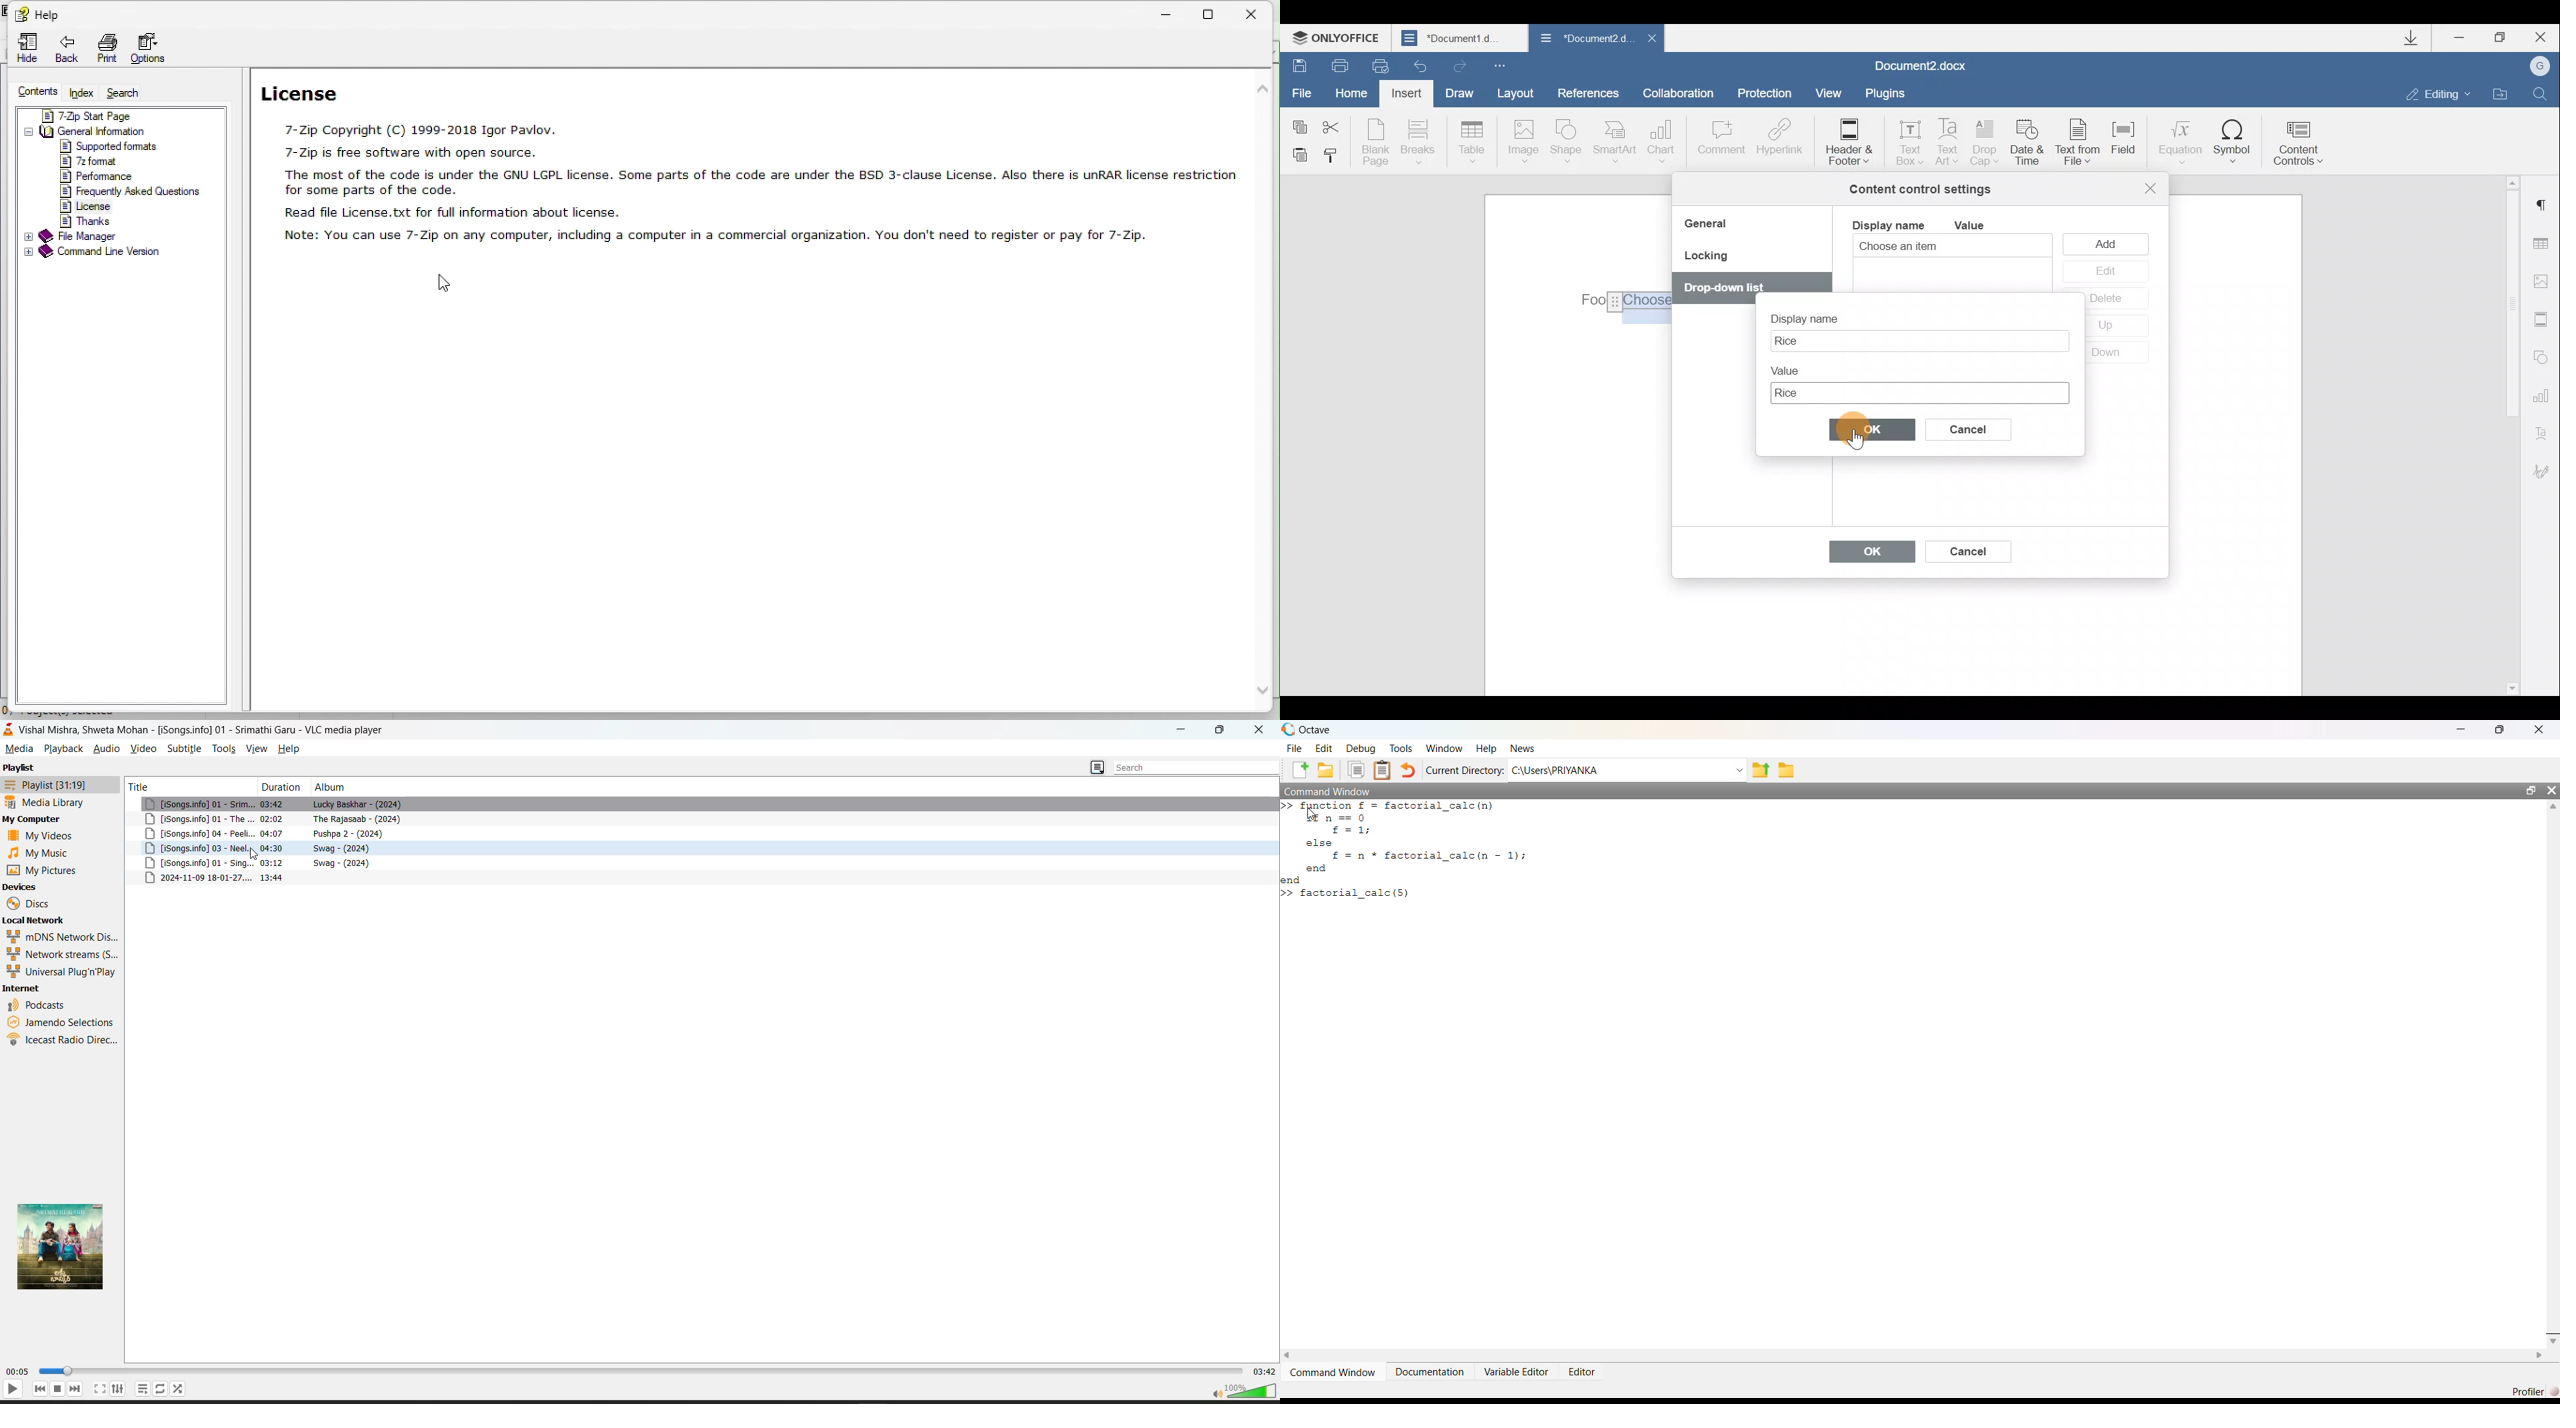 The width and height of the screenshot is (2576, 1428). Describe the element at coordinates (1326, 771) in the screenshot. I see `add folder` at that location.